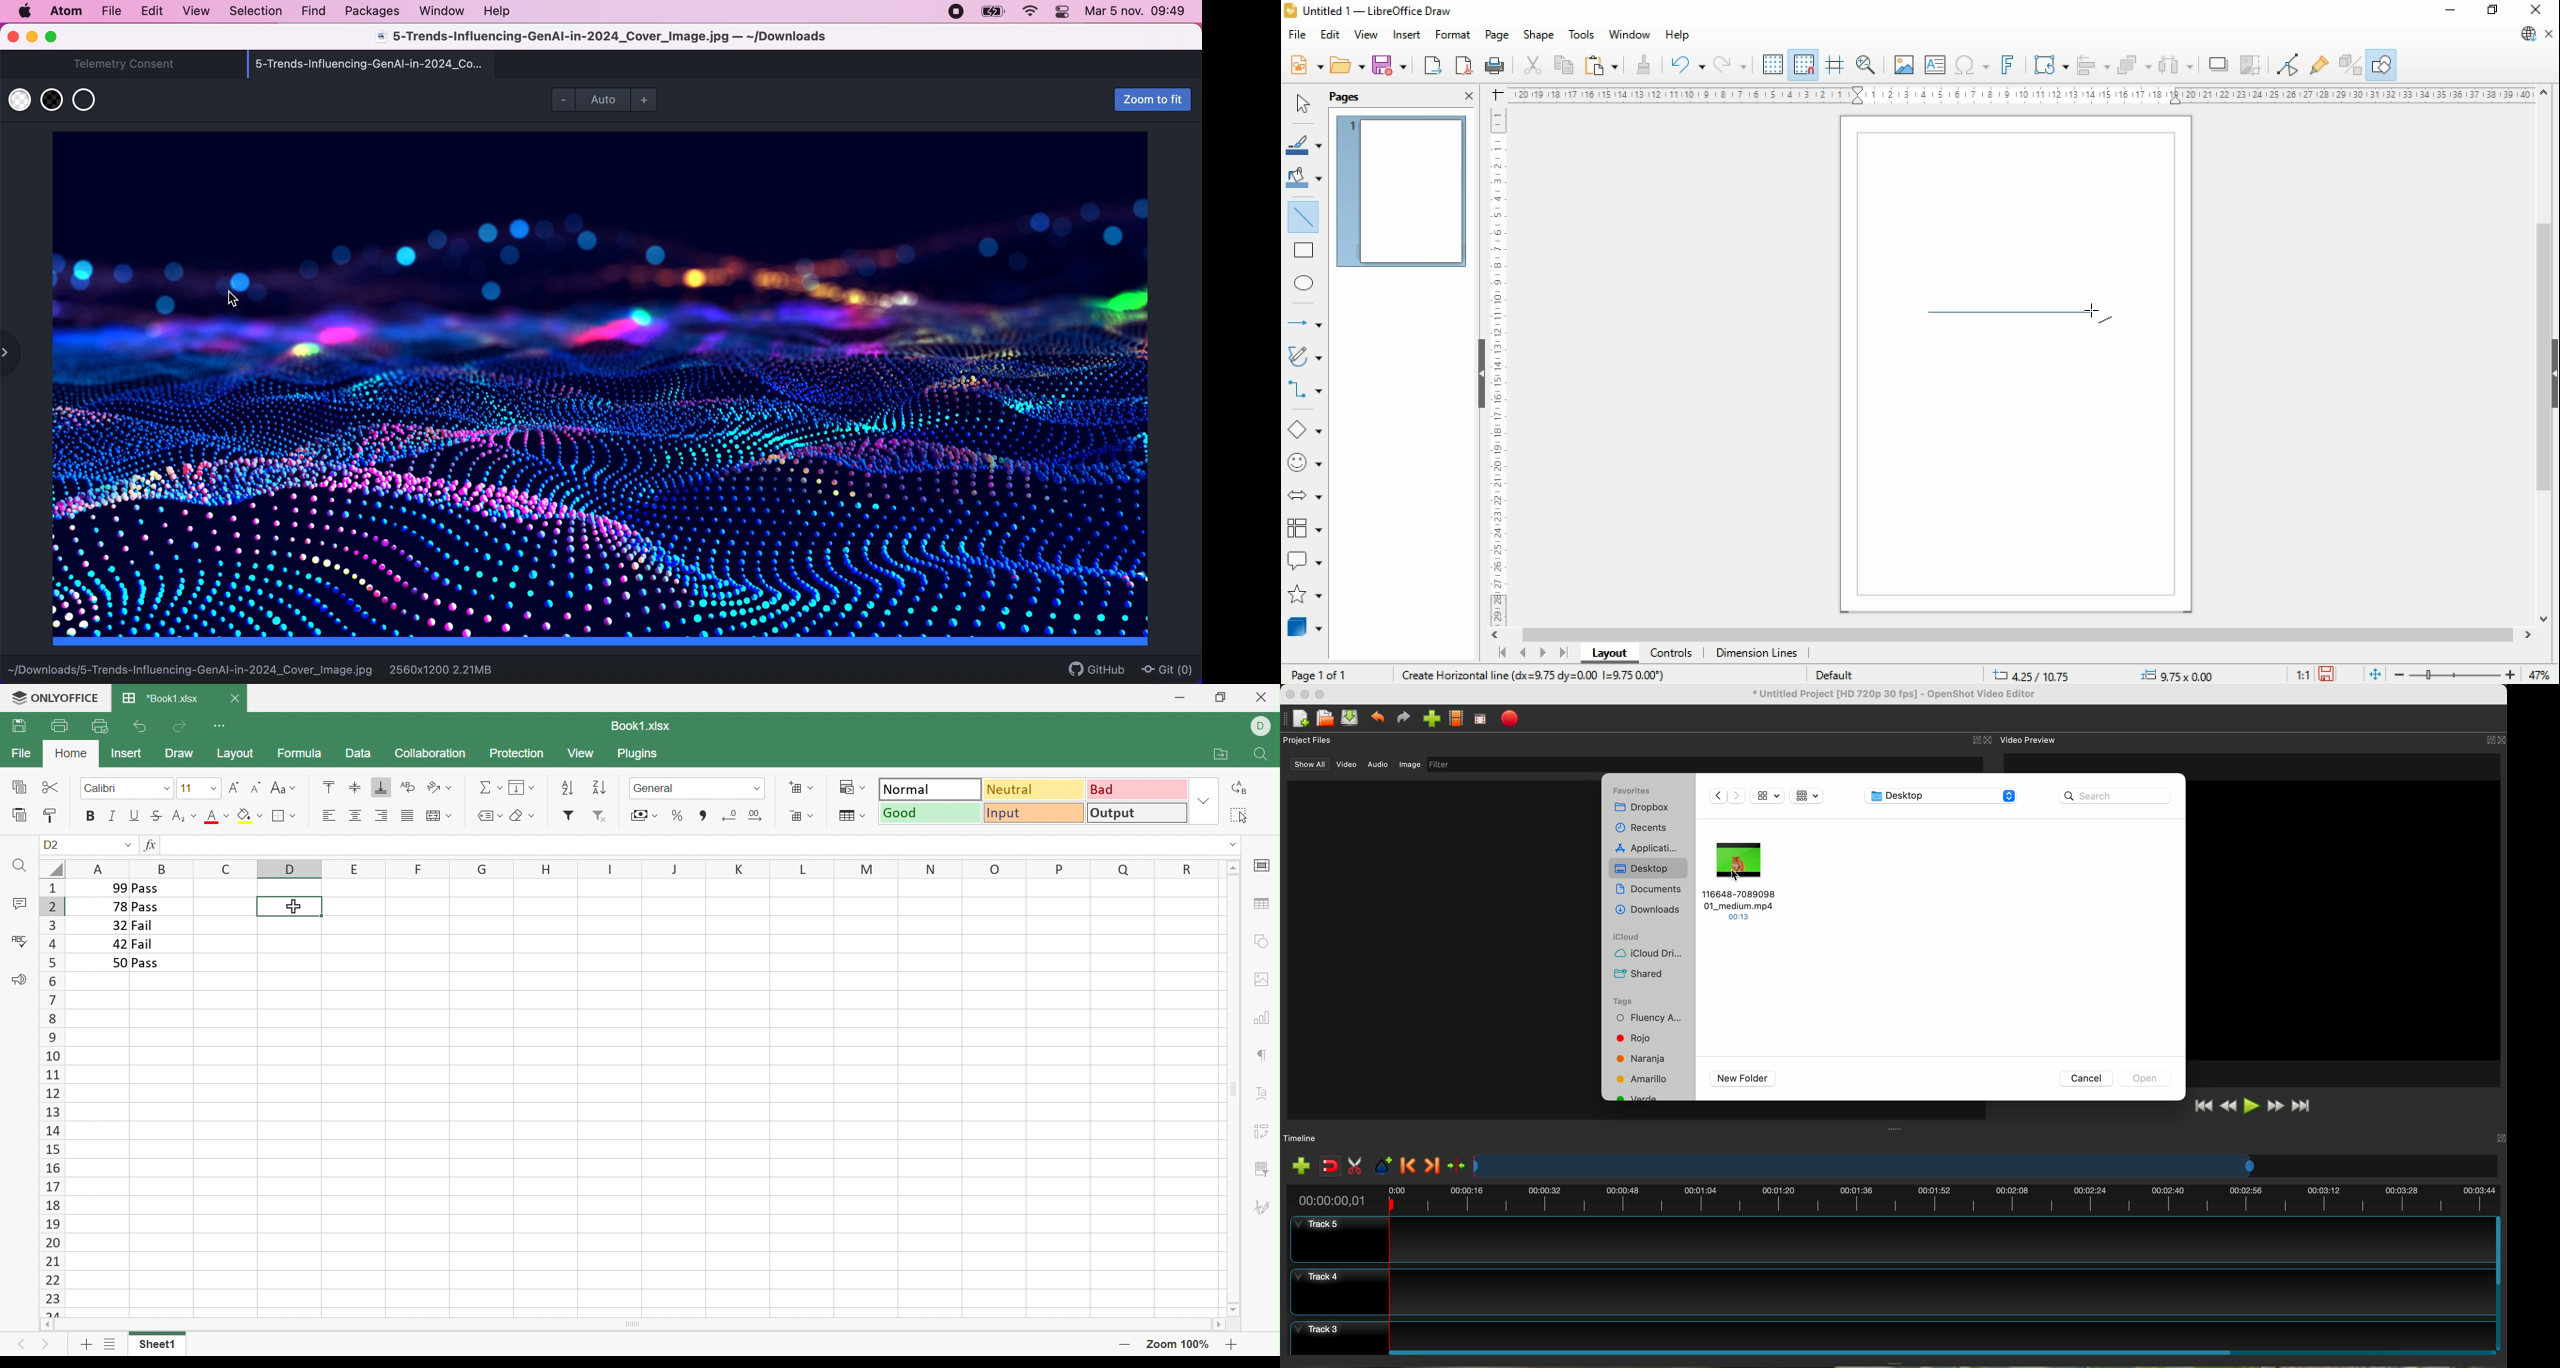  What do you see at coordinates (1648, 911) in the screenshot?
I see `downloads` at bounding box center [1648, 911].